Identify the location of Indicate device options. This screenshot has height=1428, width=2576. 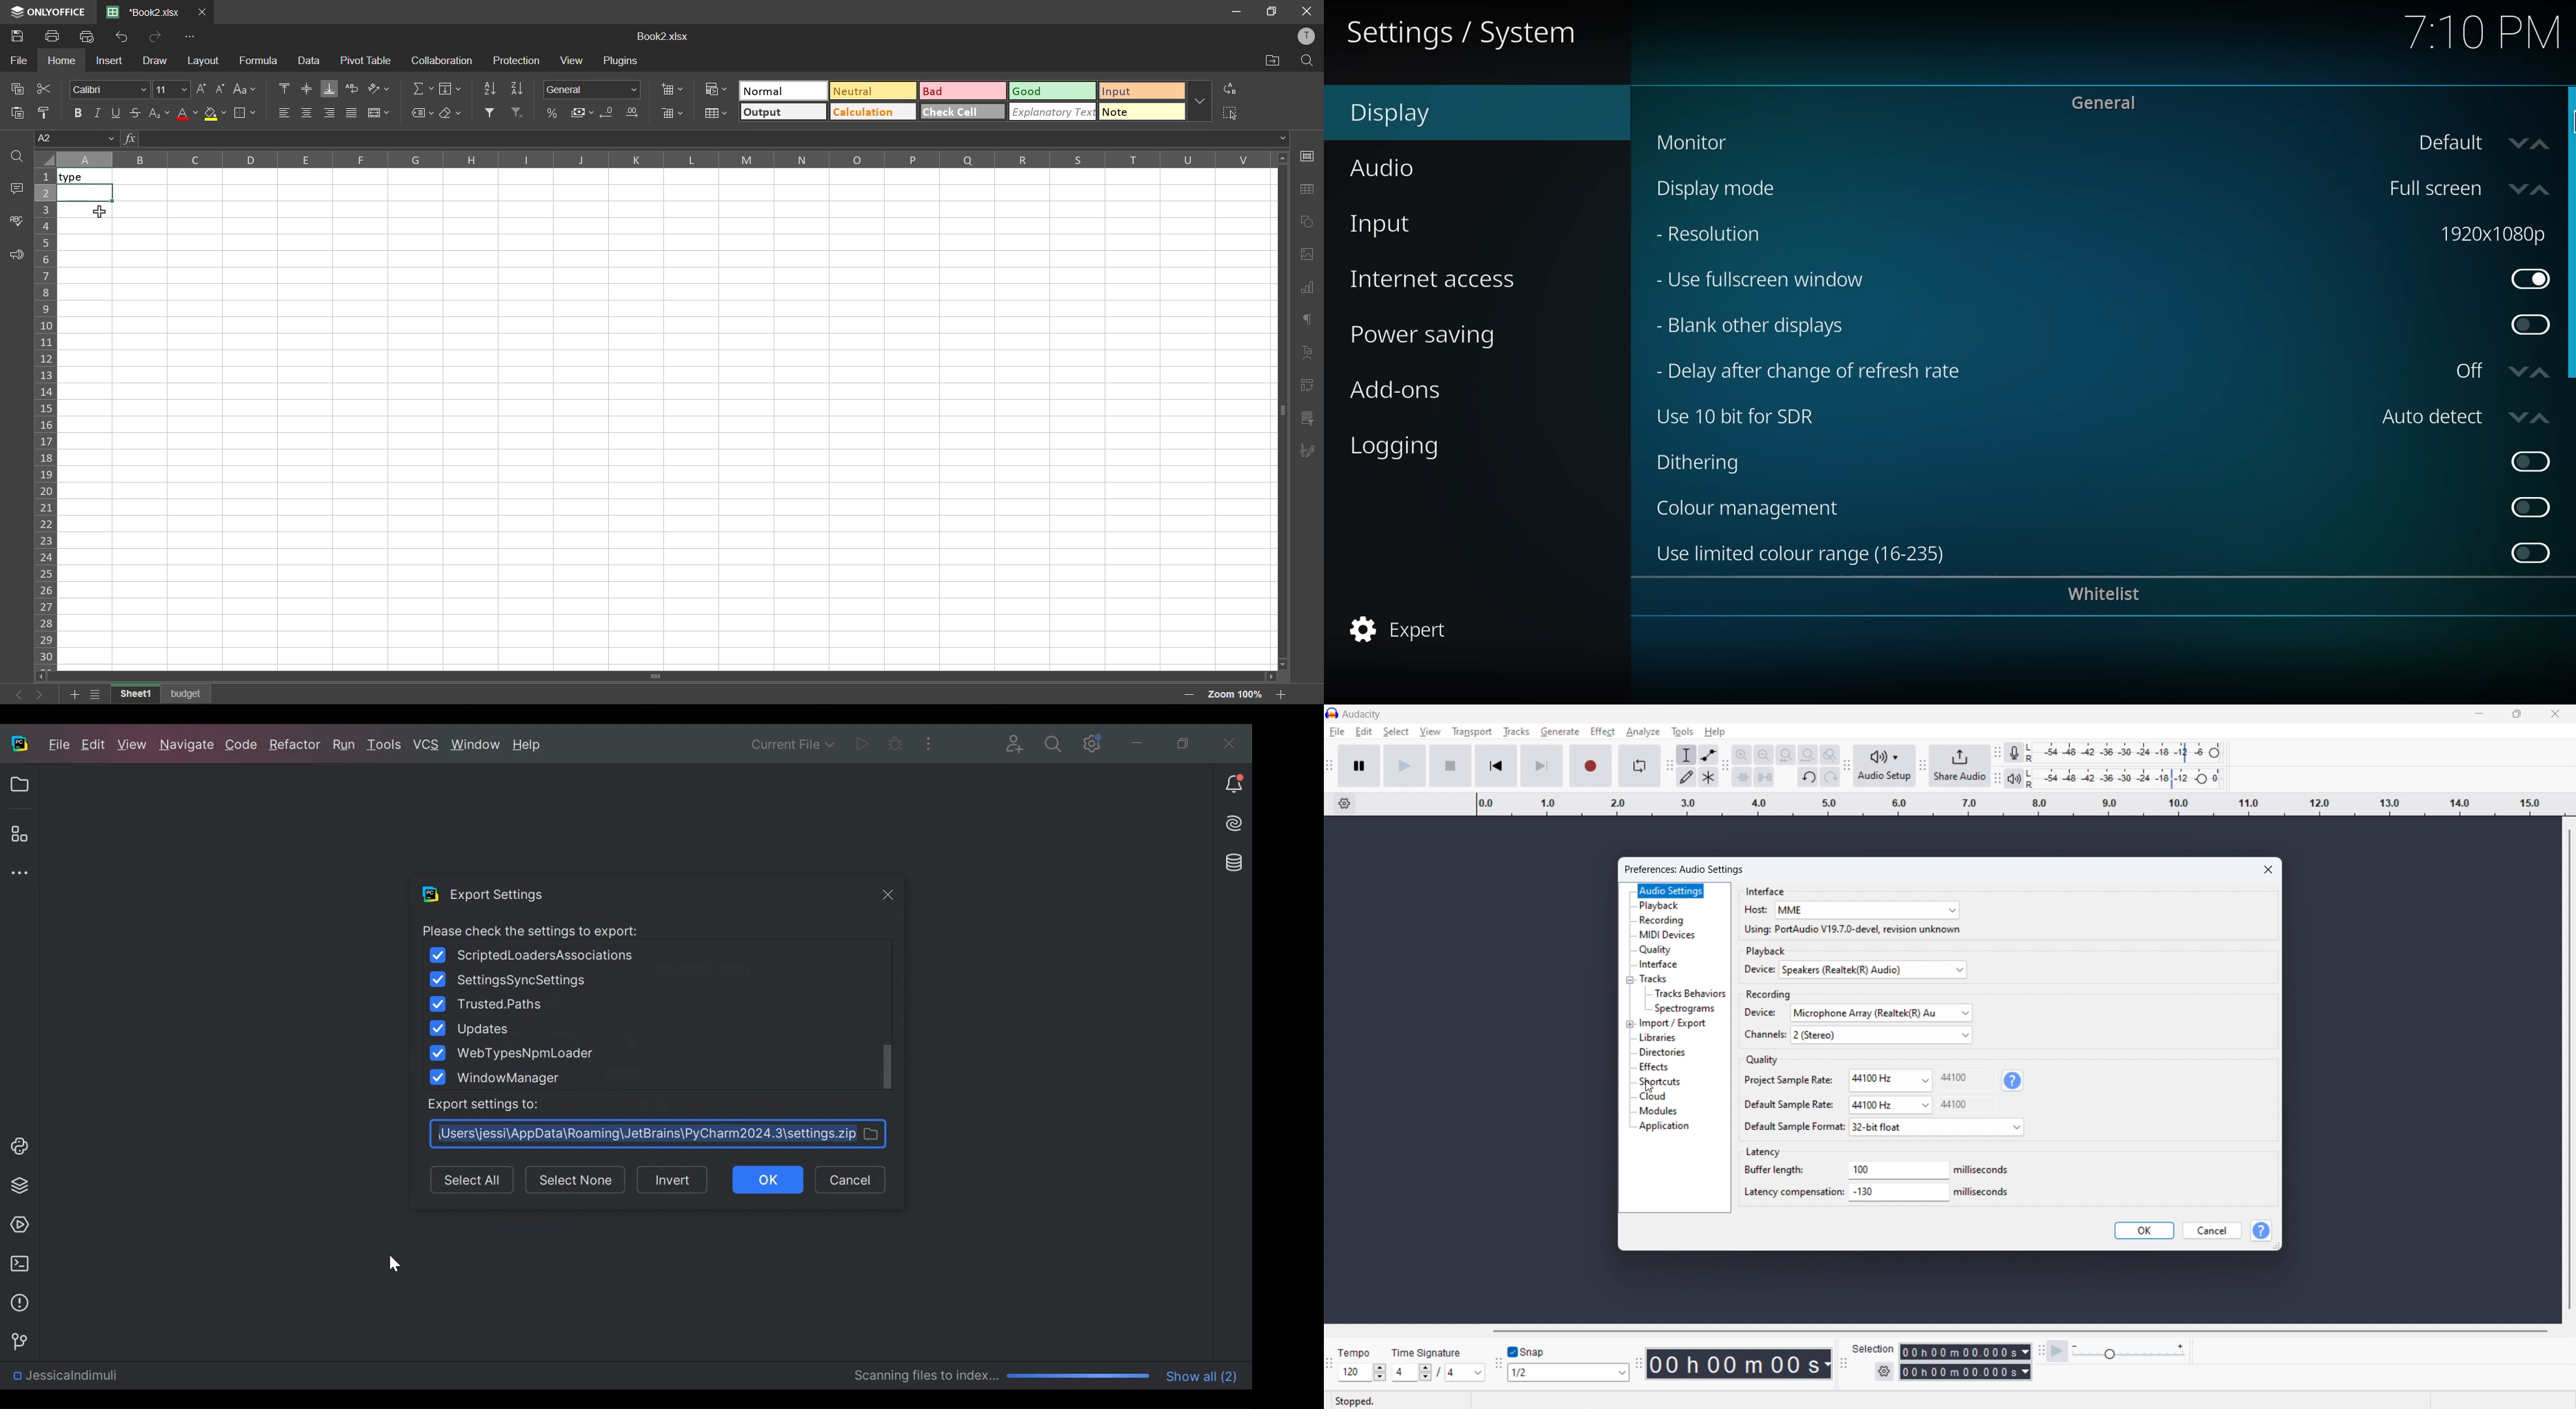
(1760, 1012).